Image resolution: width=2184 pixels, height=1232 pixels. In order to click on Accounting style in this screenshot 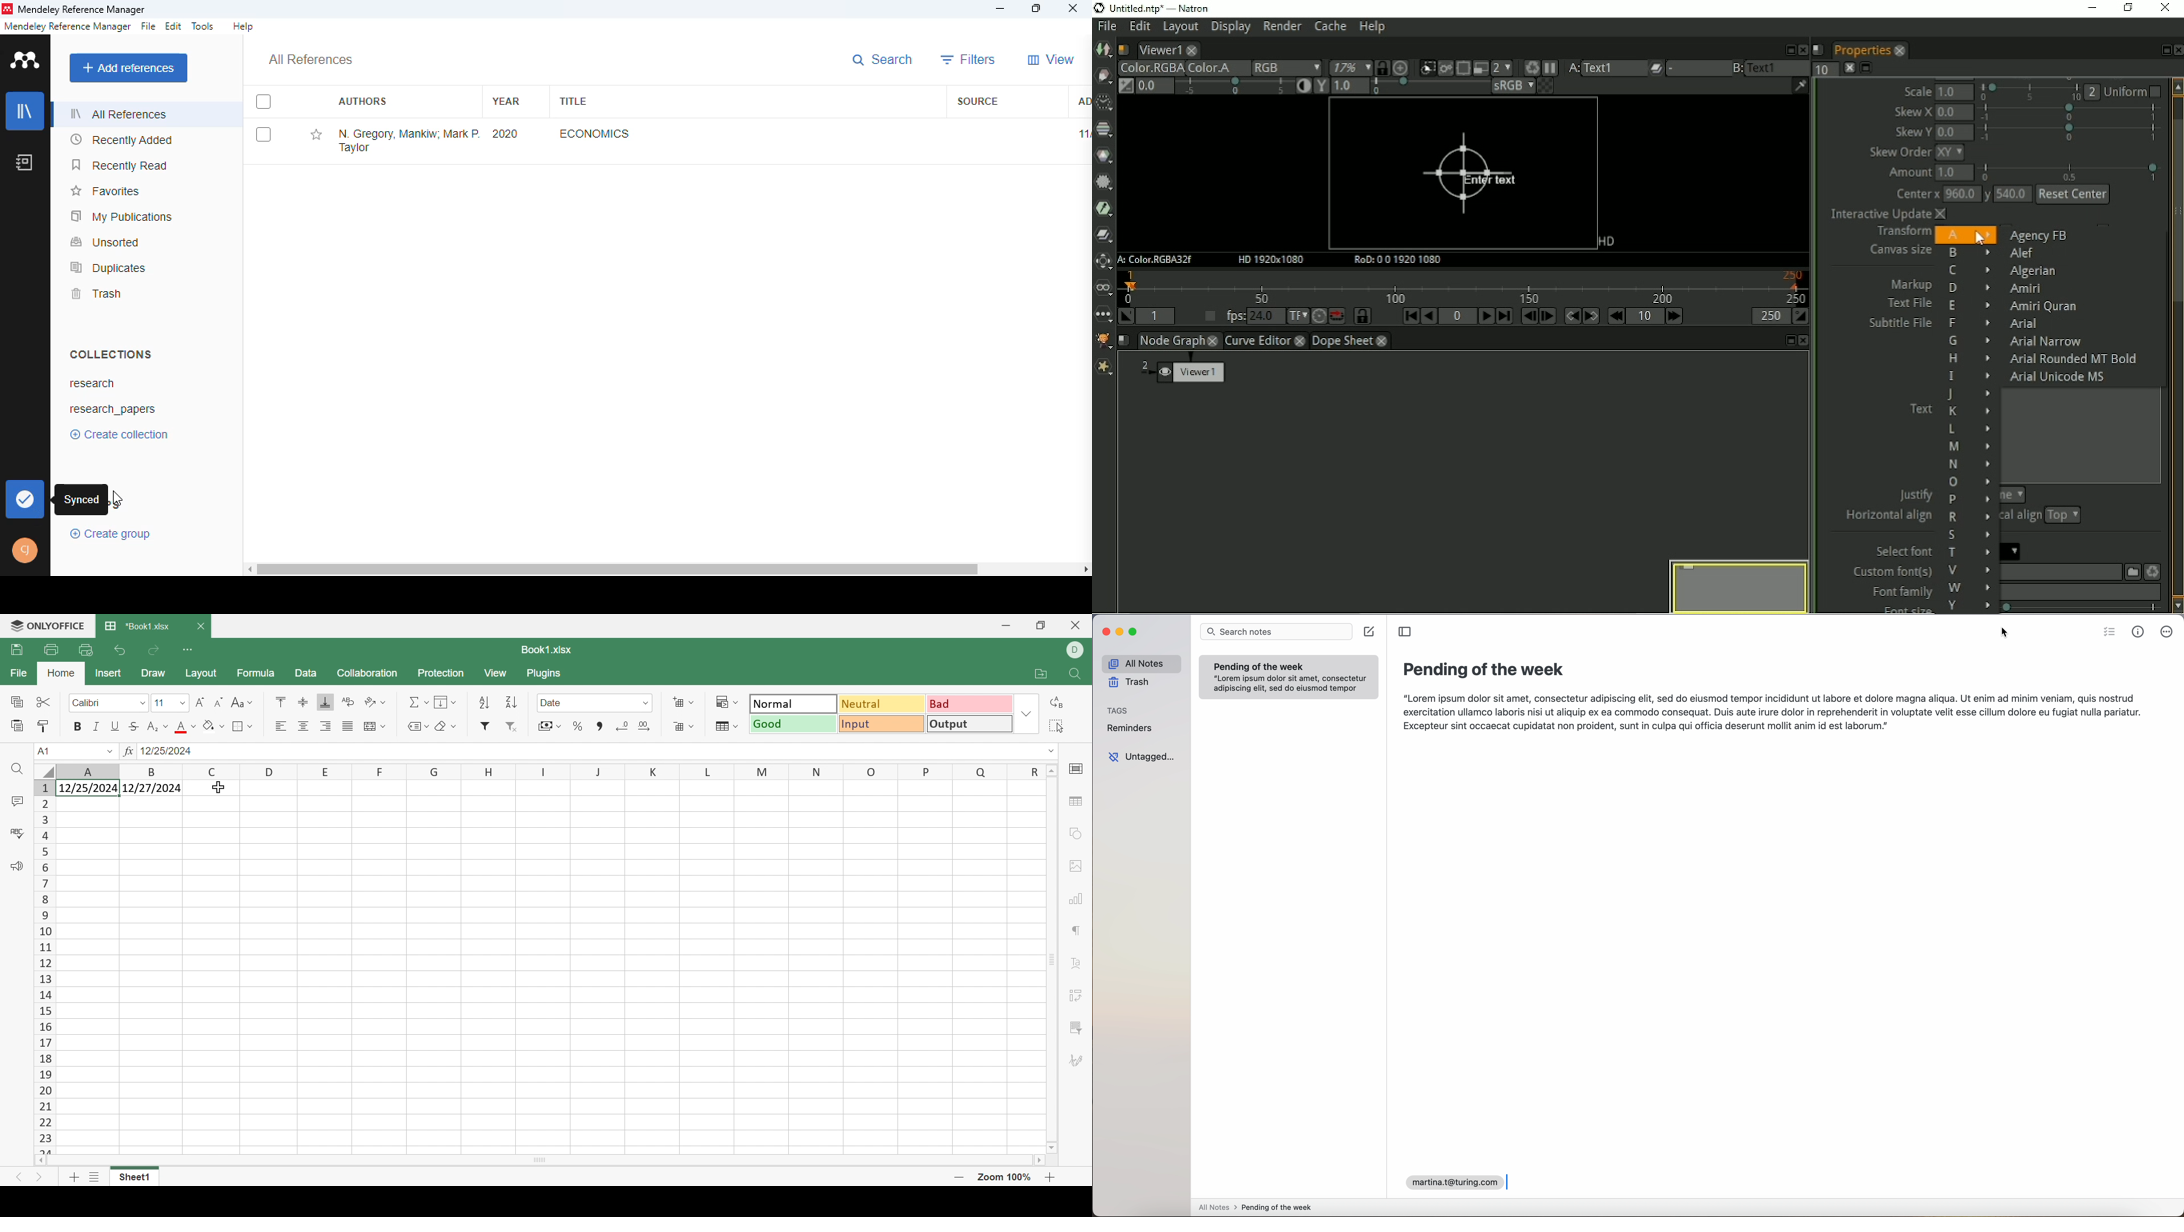, I will do `click(551, 725)`.